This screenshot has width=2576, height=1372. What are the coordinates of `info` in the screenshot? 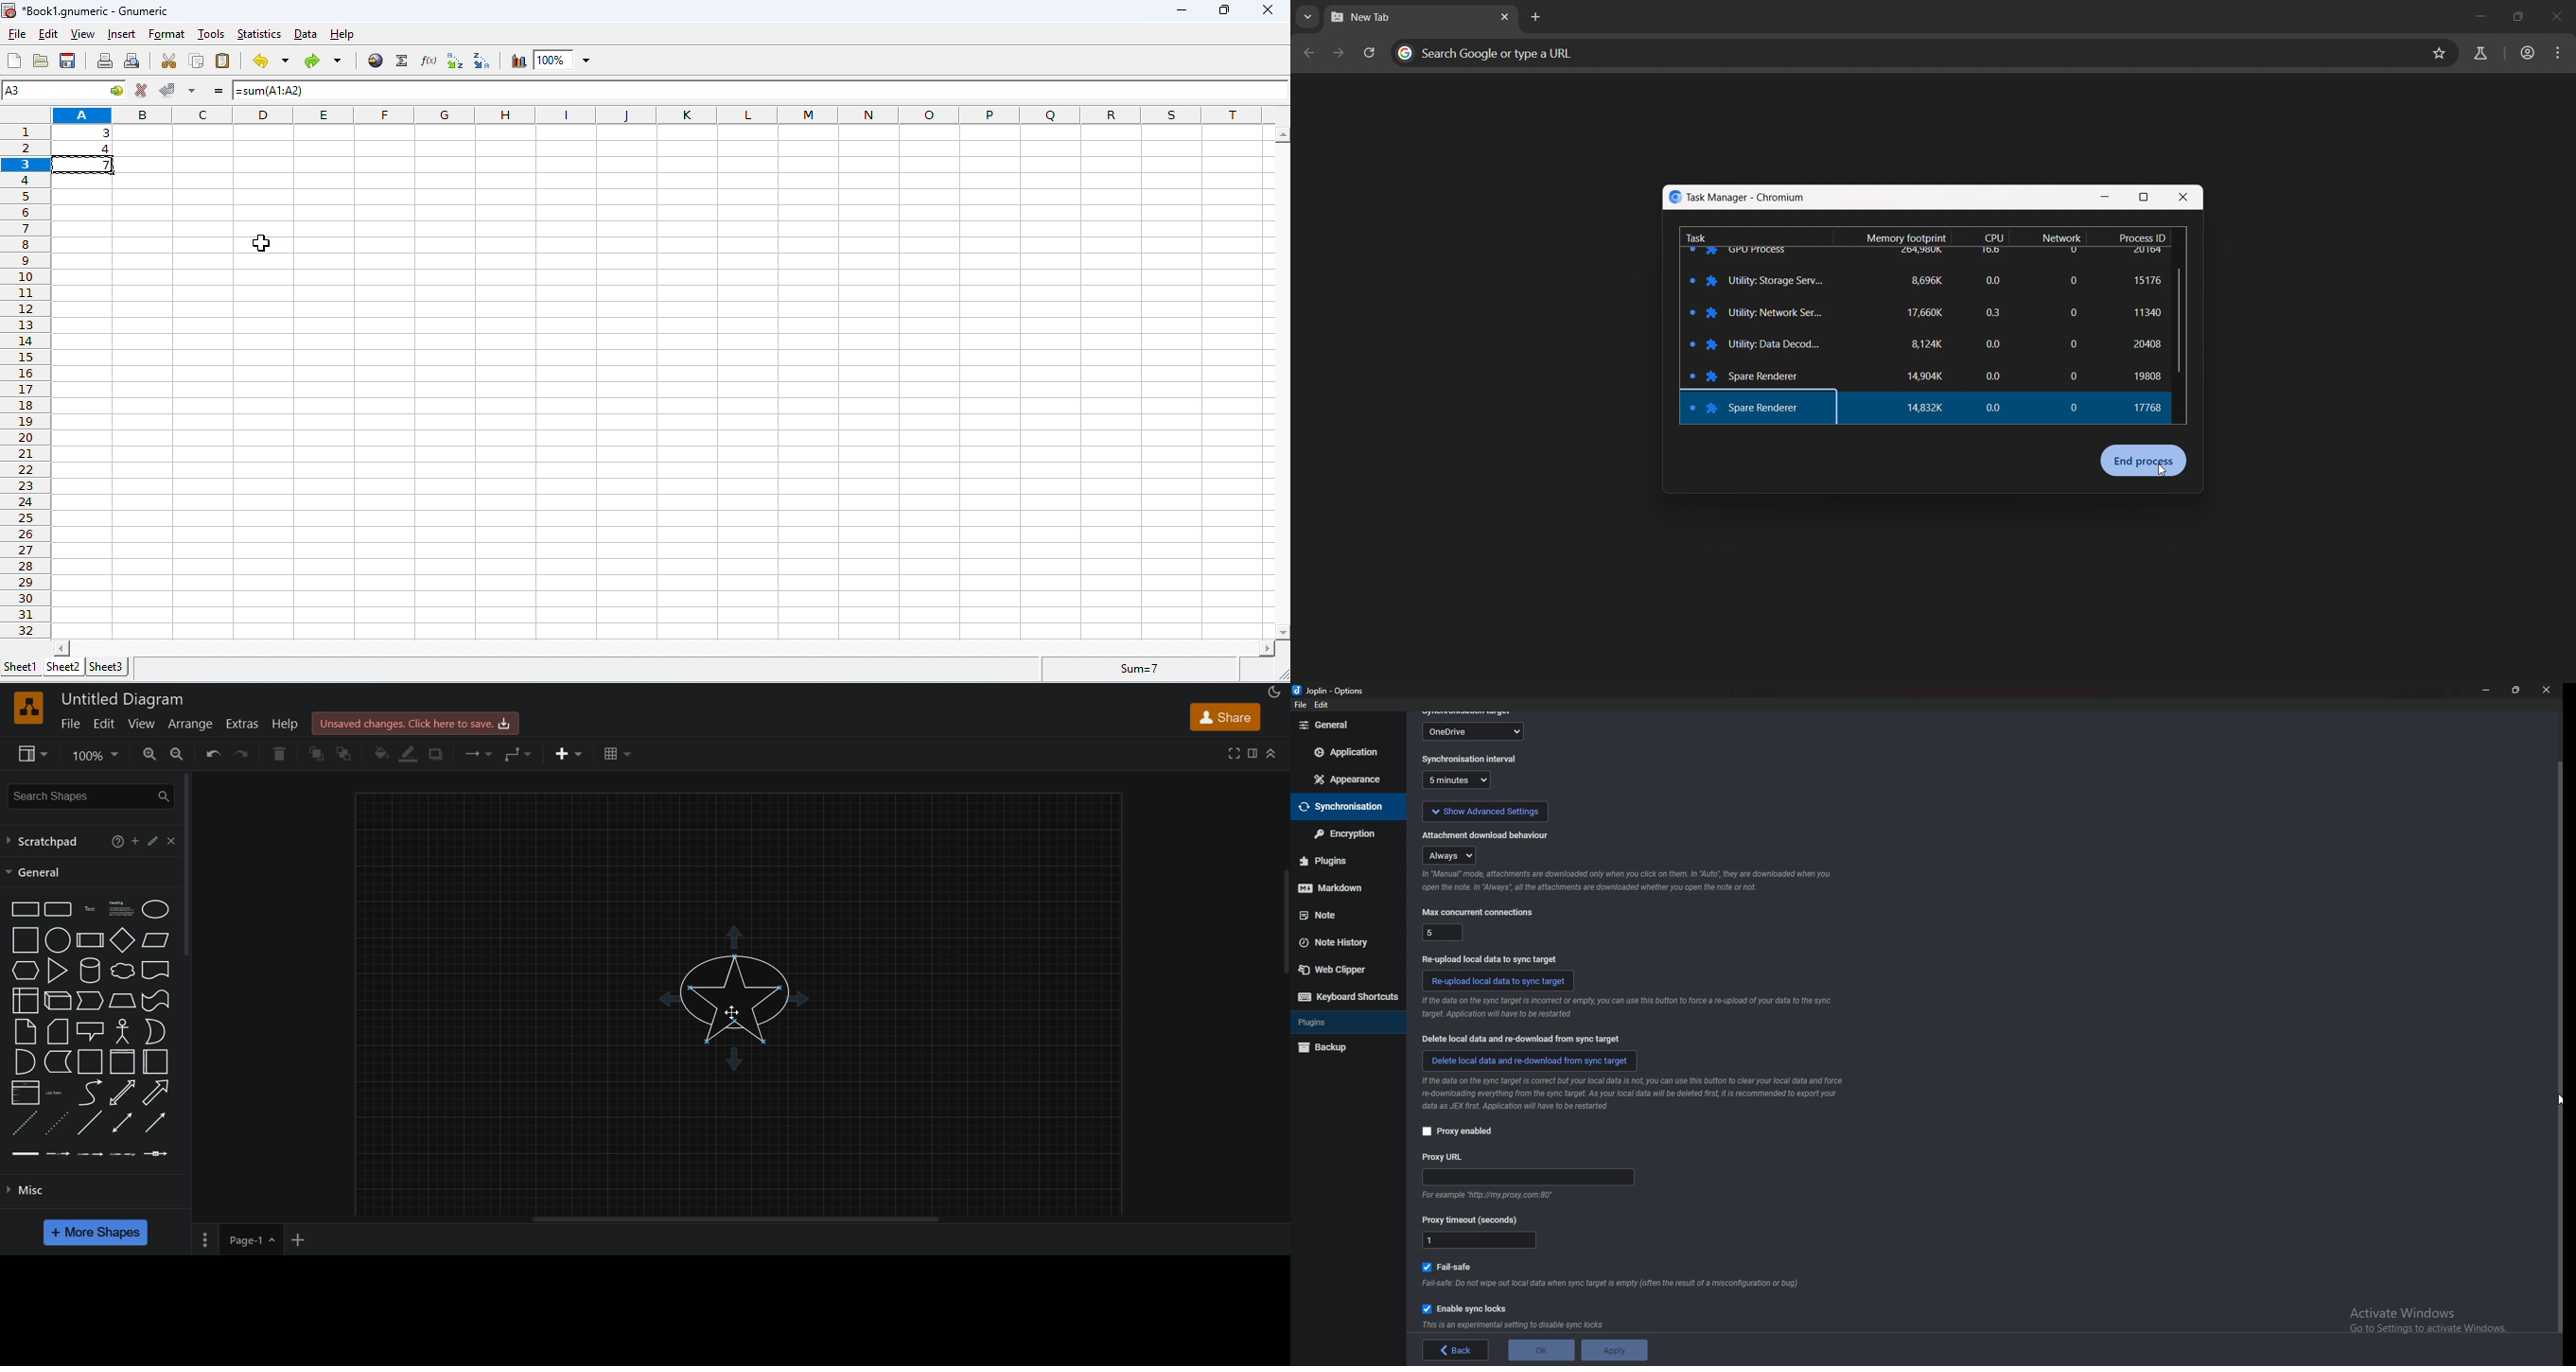 It's located at (1485, 1196).